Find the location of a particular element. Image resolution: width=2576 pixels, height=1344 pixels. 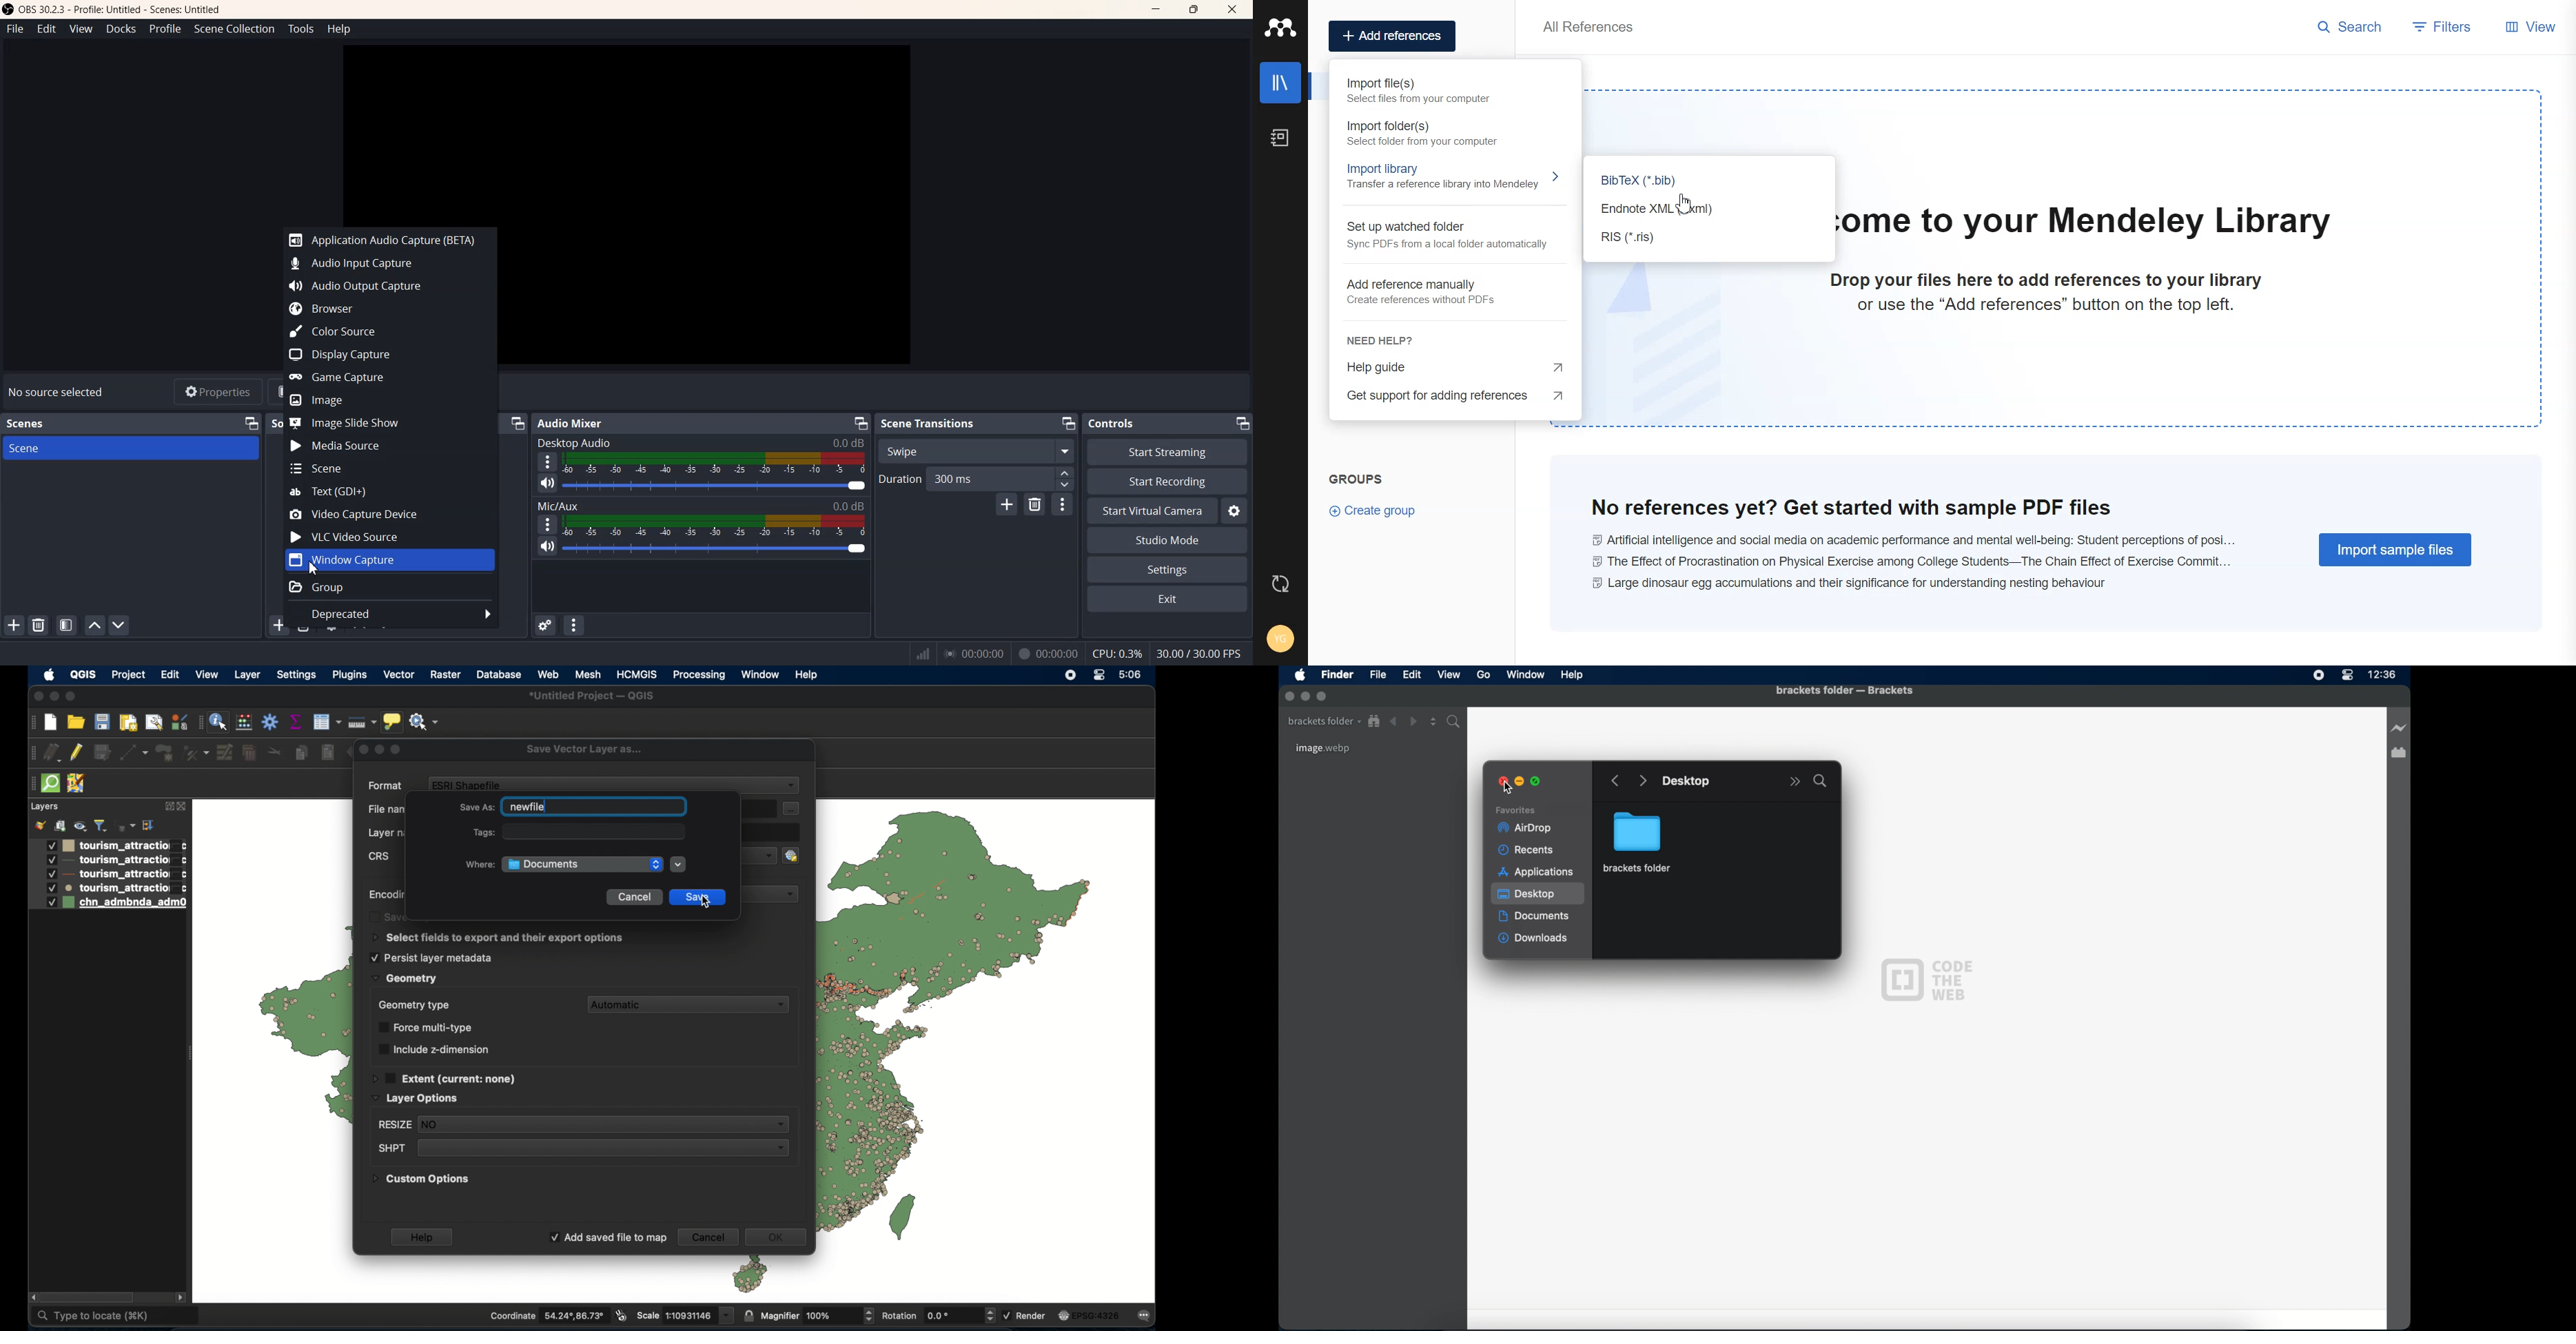

Tools is located at coordinates (302, 29).